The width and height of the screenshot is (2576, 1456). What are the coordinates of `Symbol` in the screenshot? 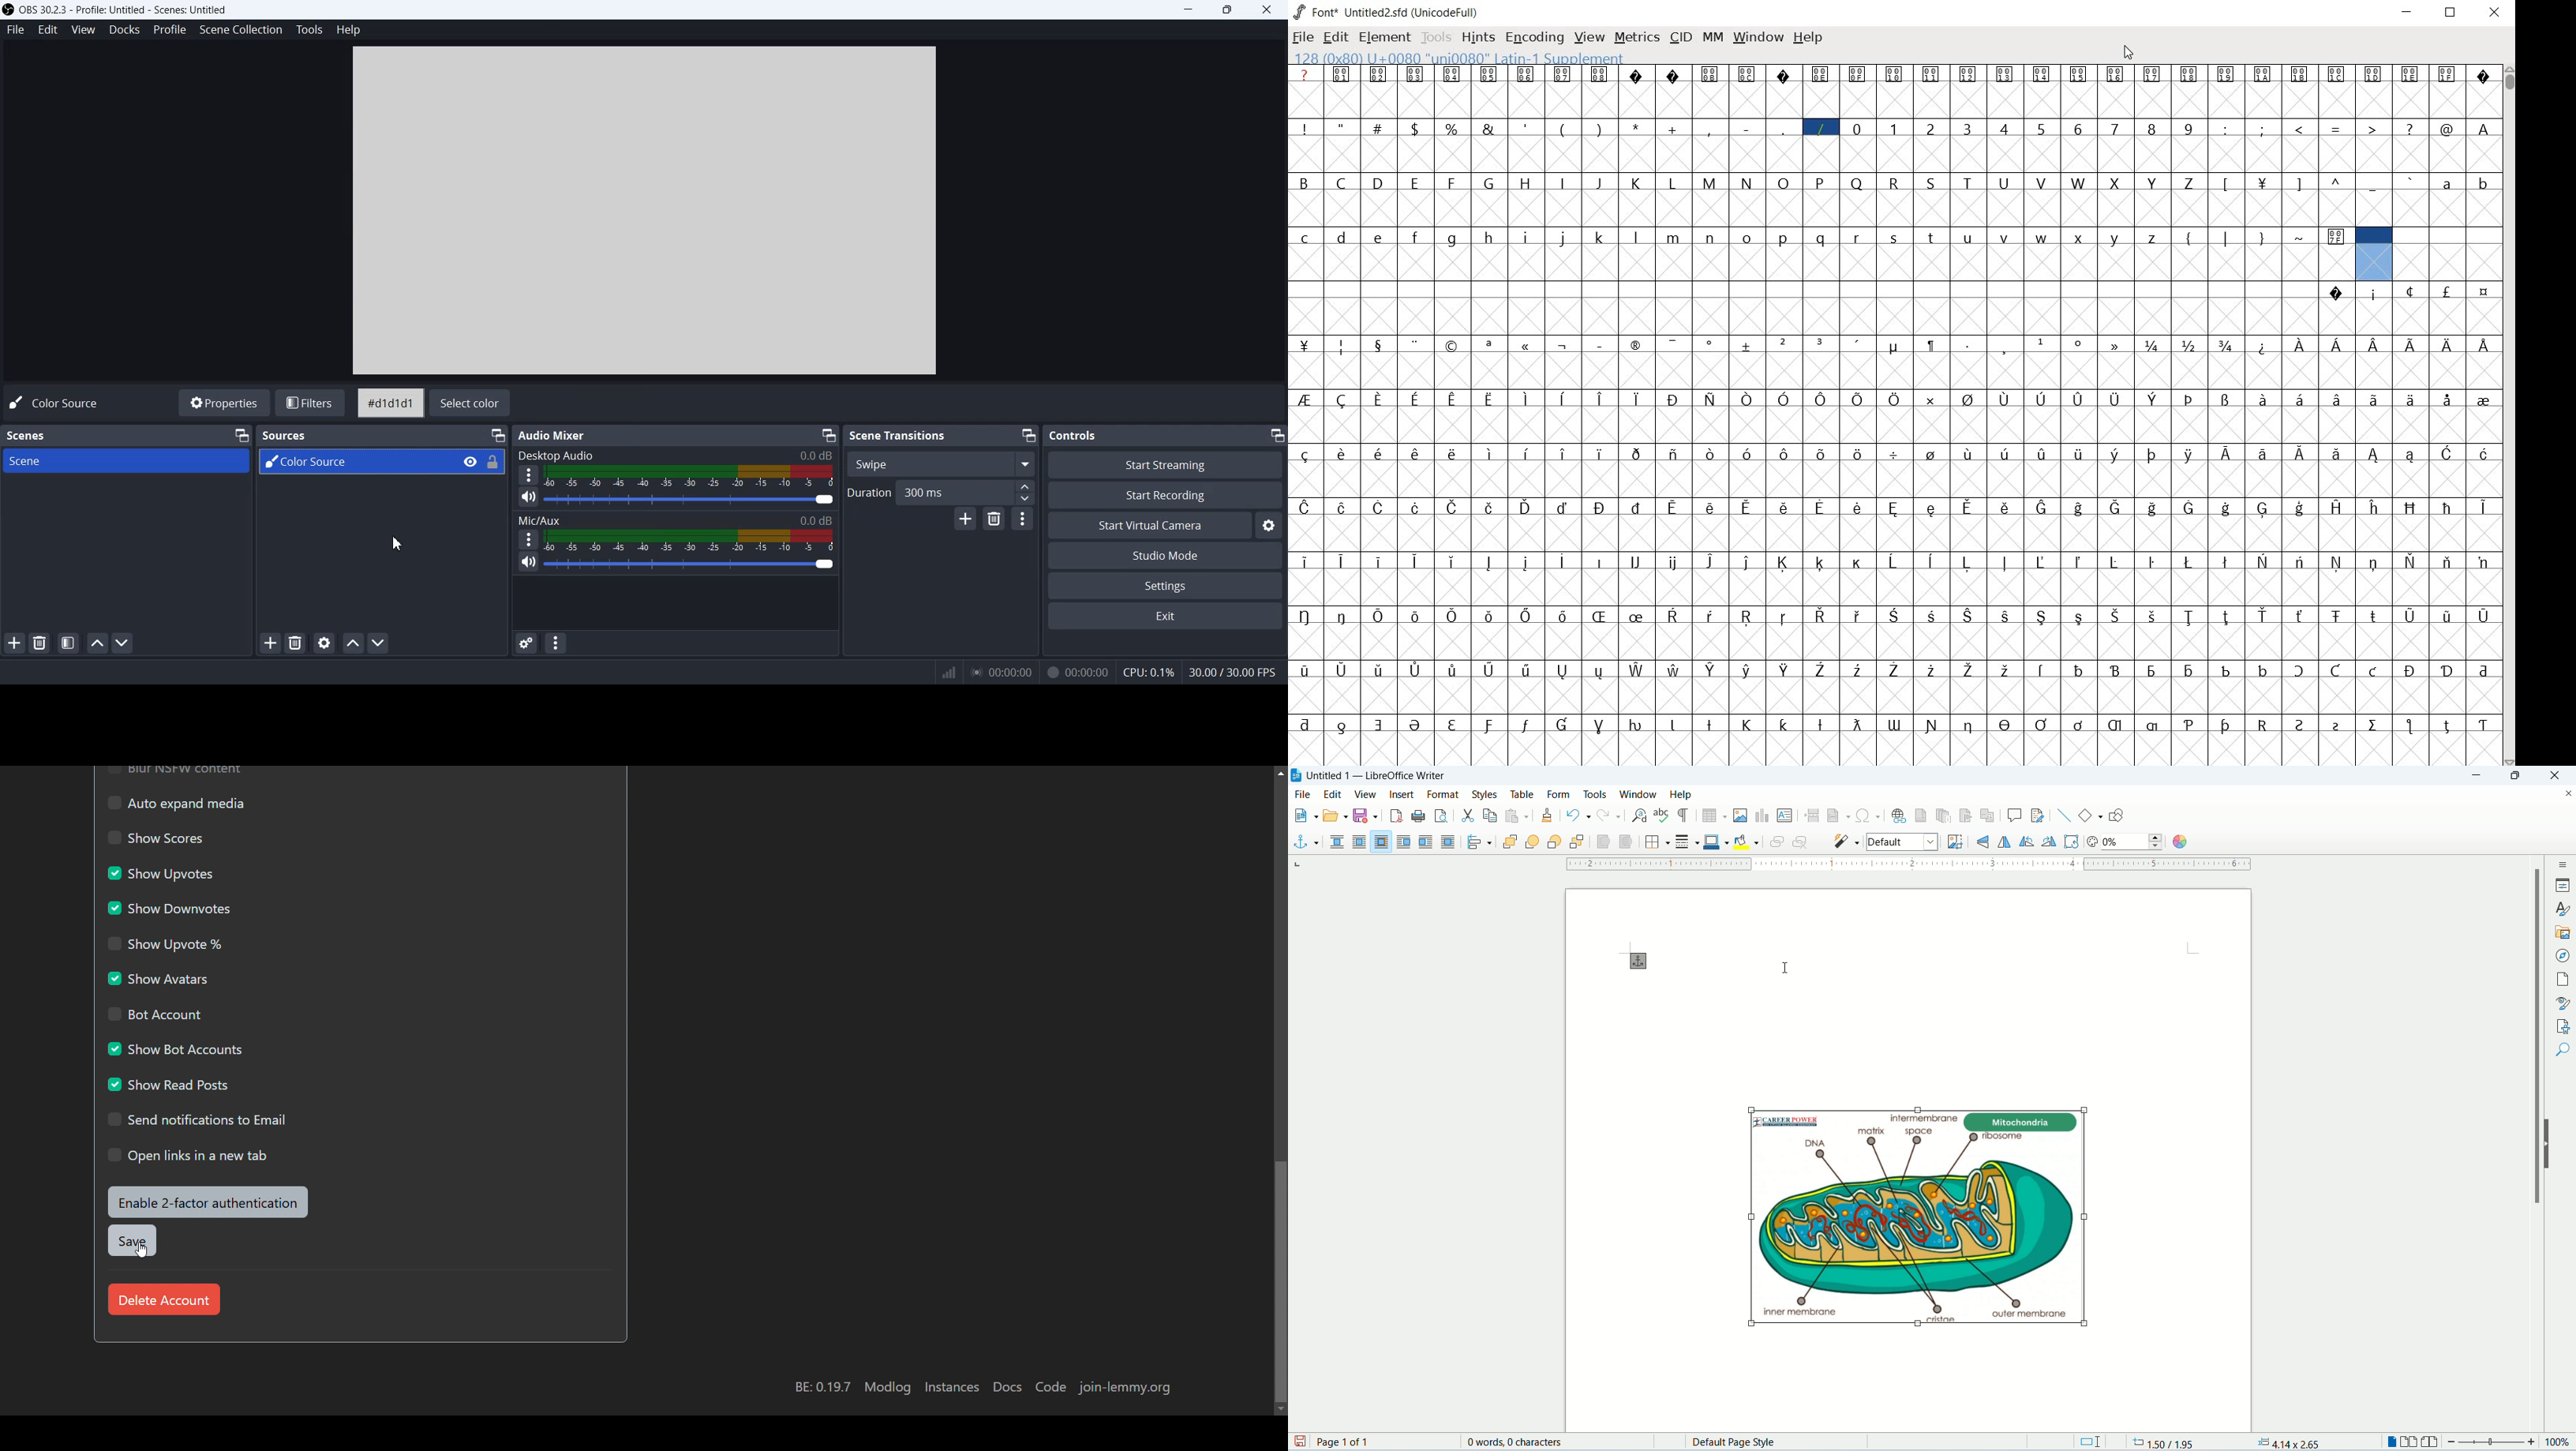 It's located at (1490, 344).